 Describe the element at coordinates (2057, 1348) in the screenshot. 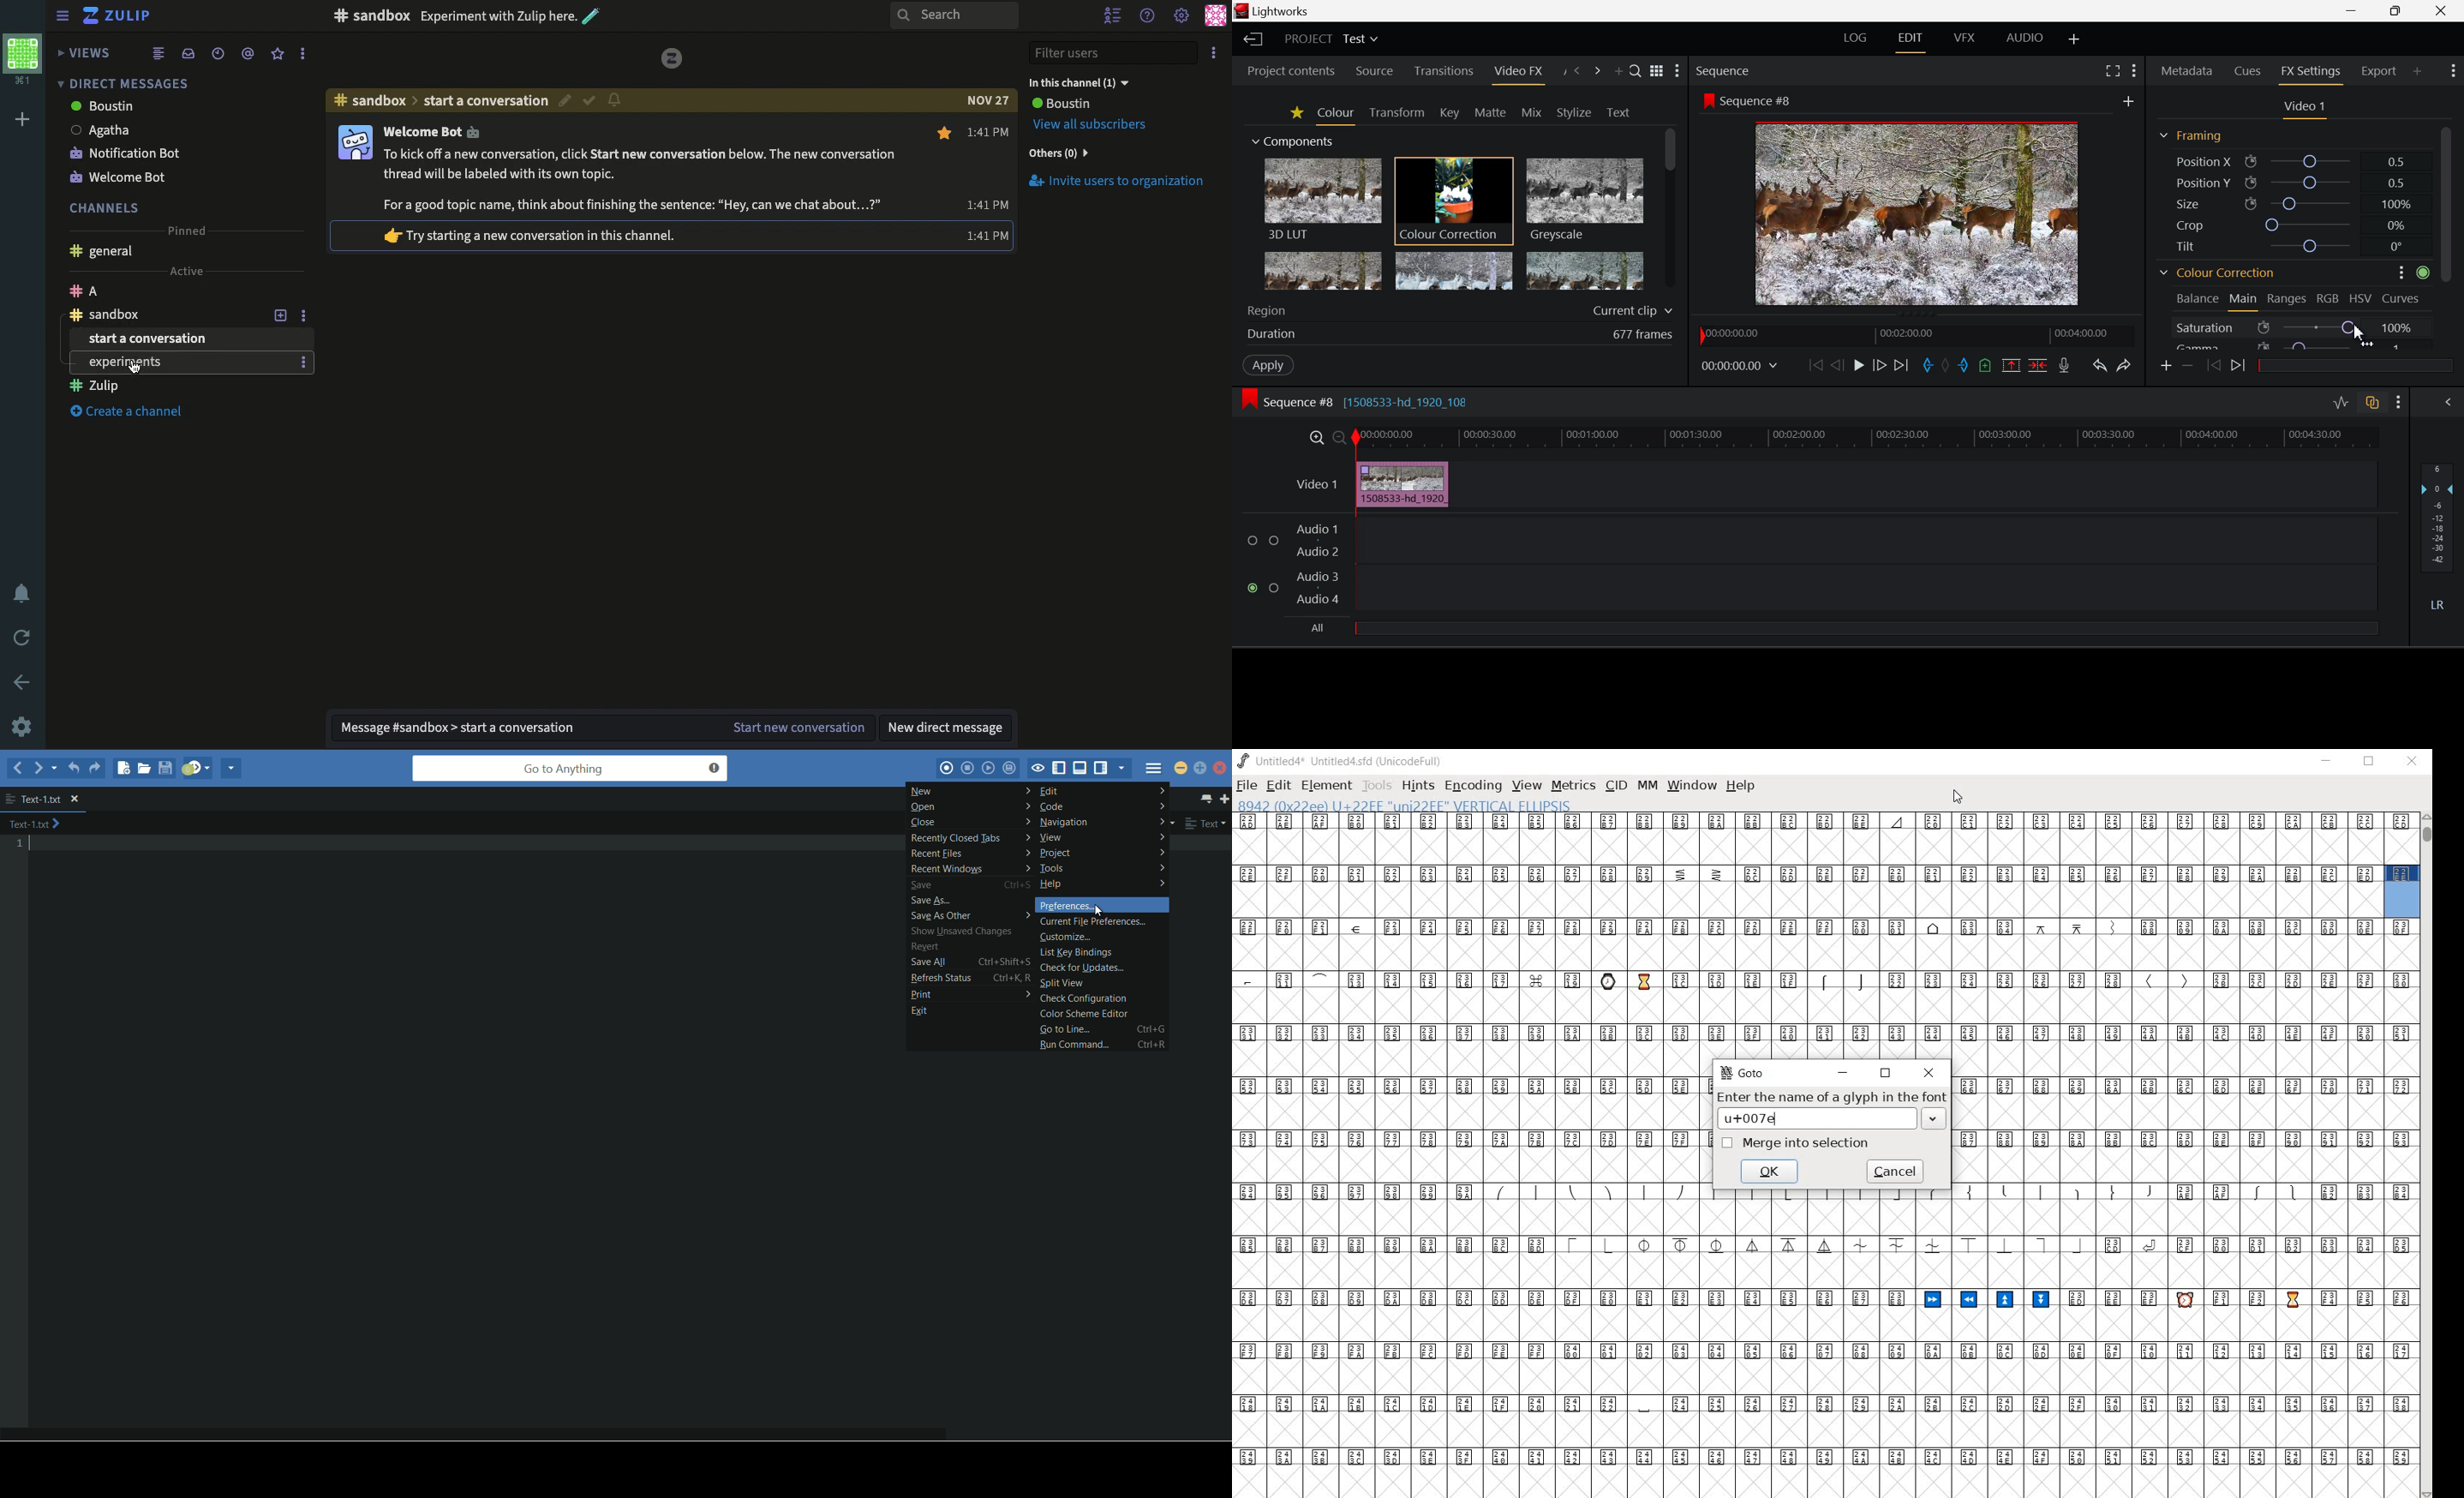

I see `glyph characters` at that location.